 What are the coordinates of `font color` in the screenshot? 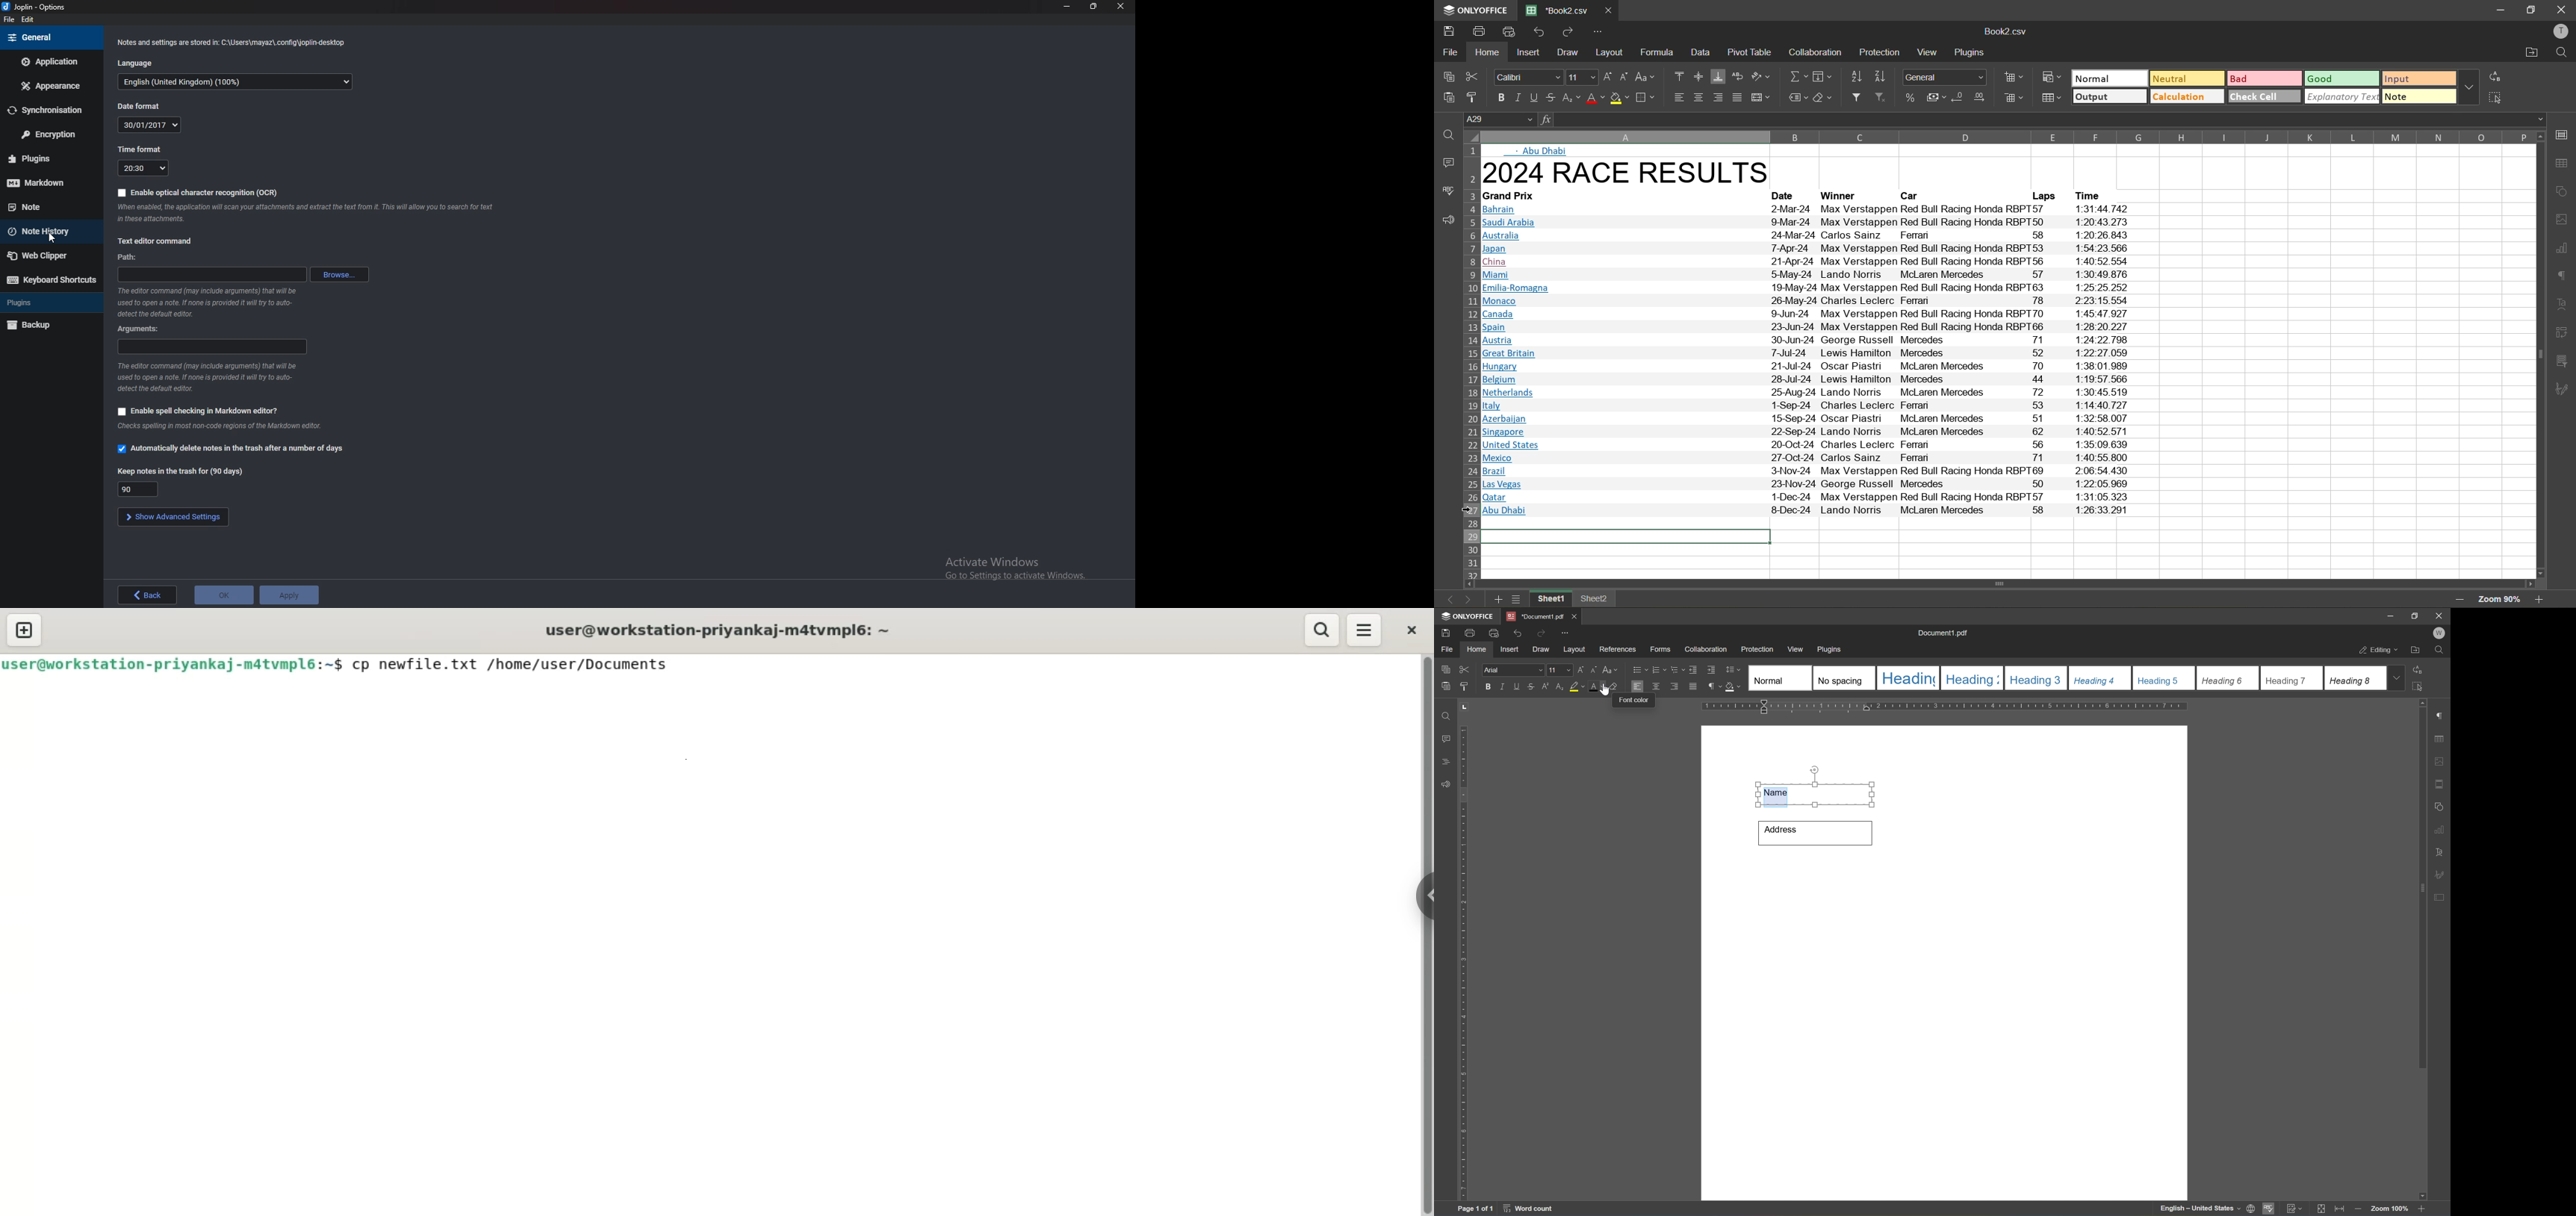 It's located at (1594, 98).